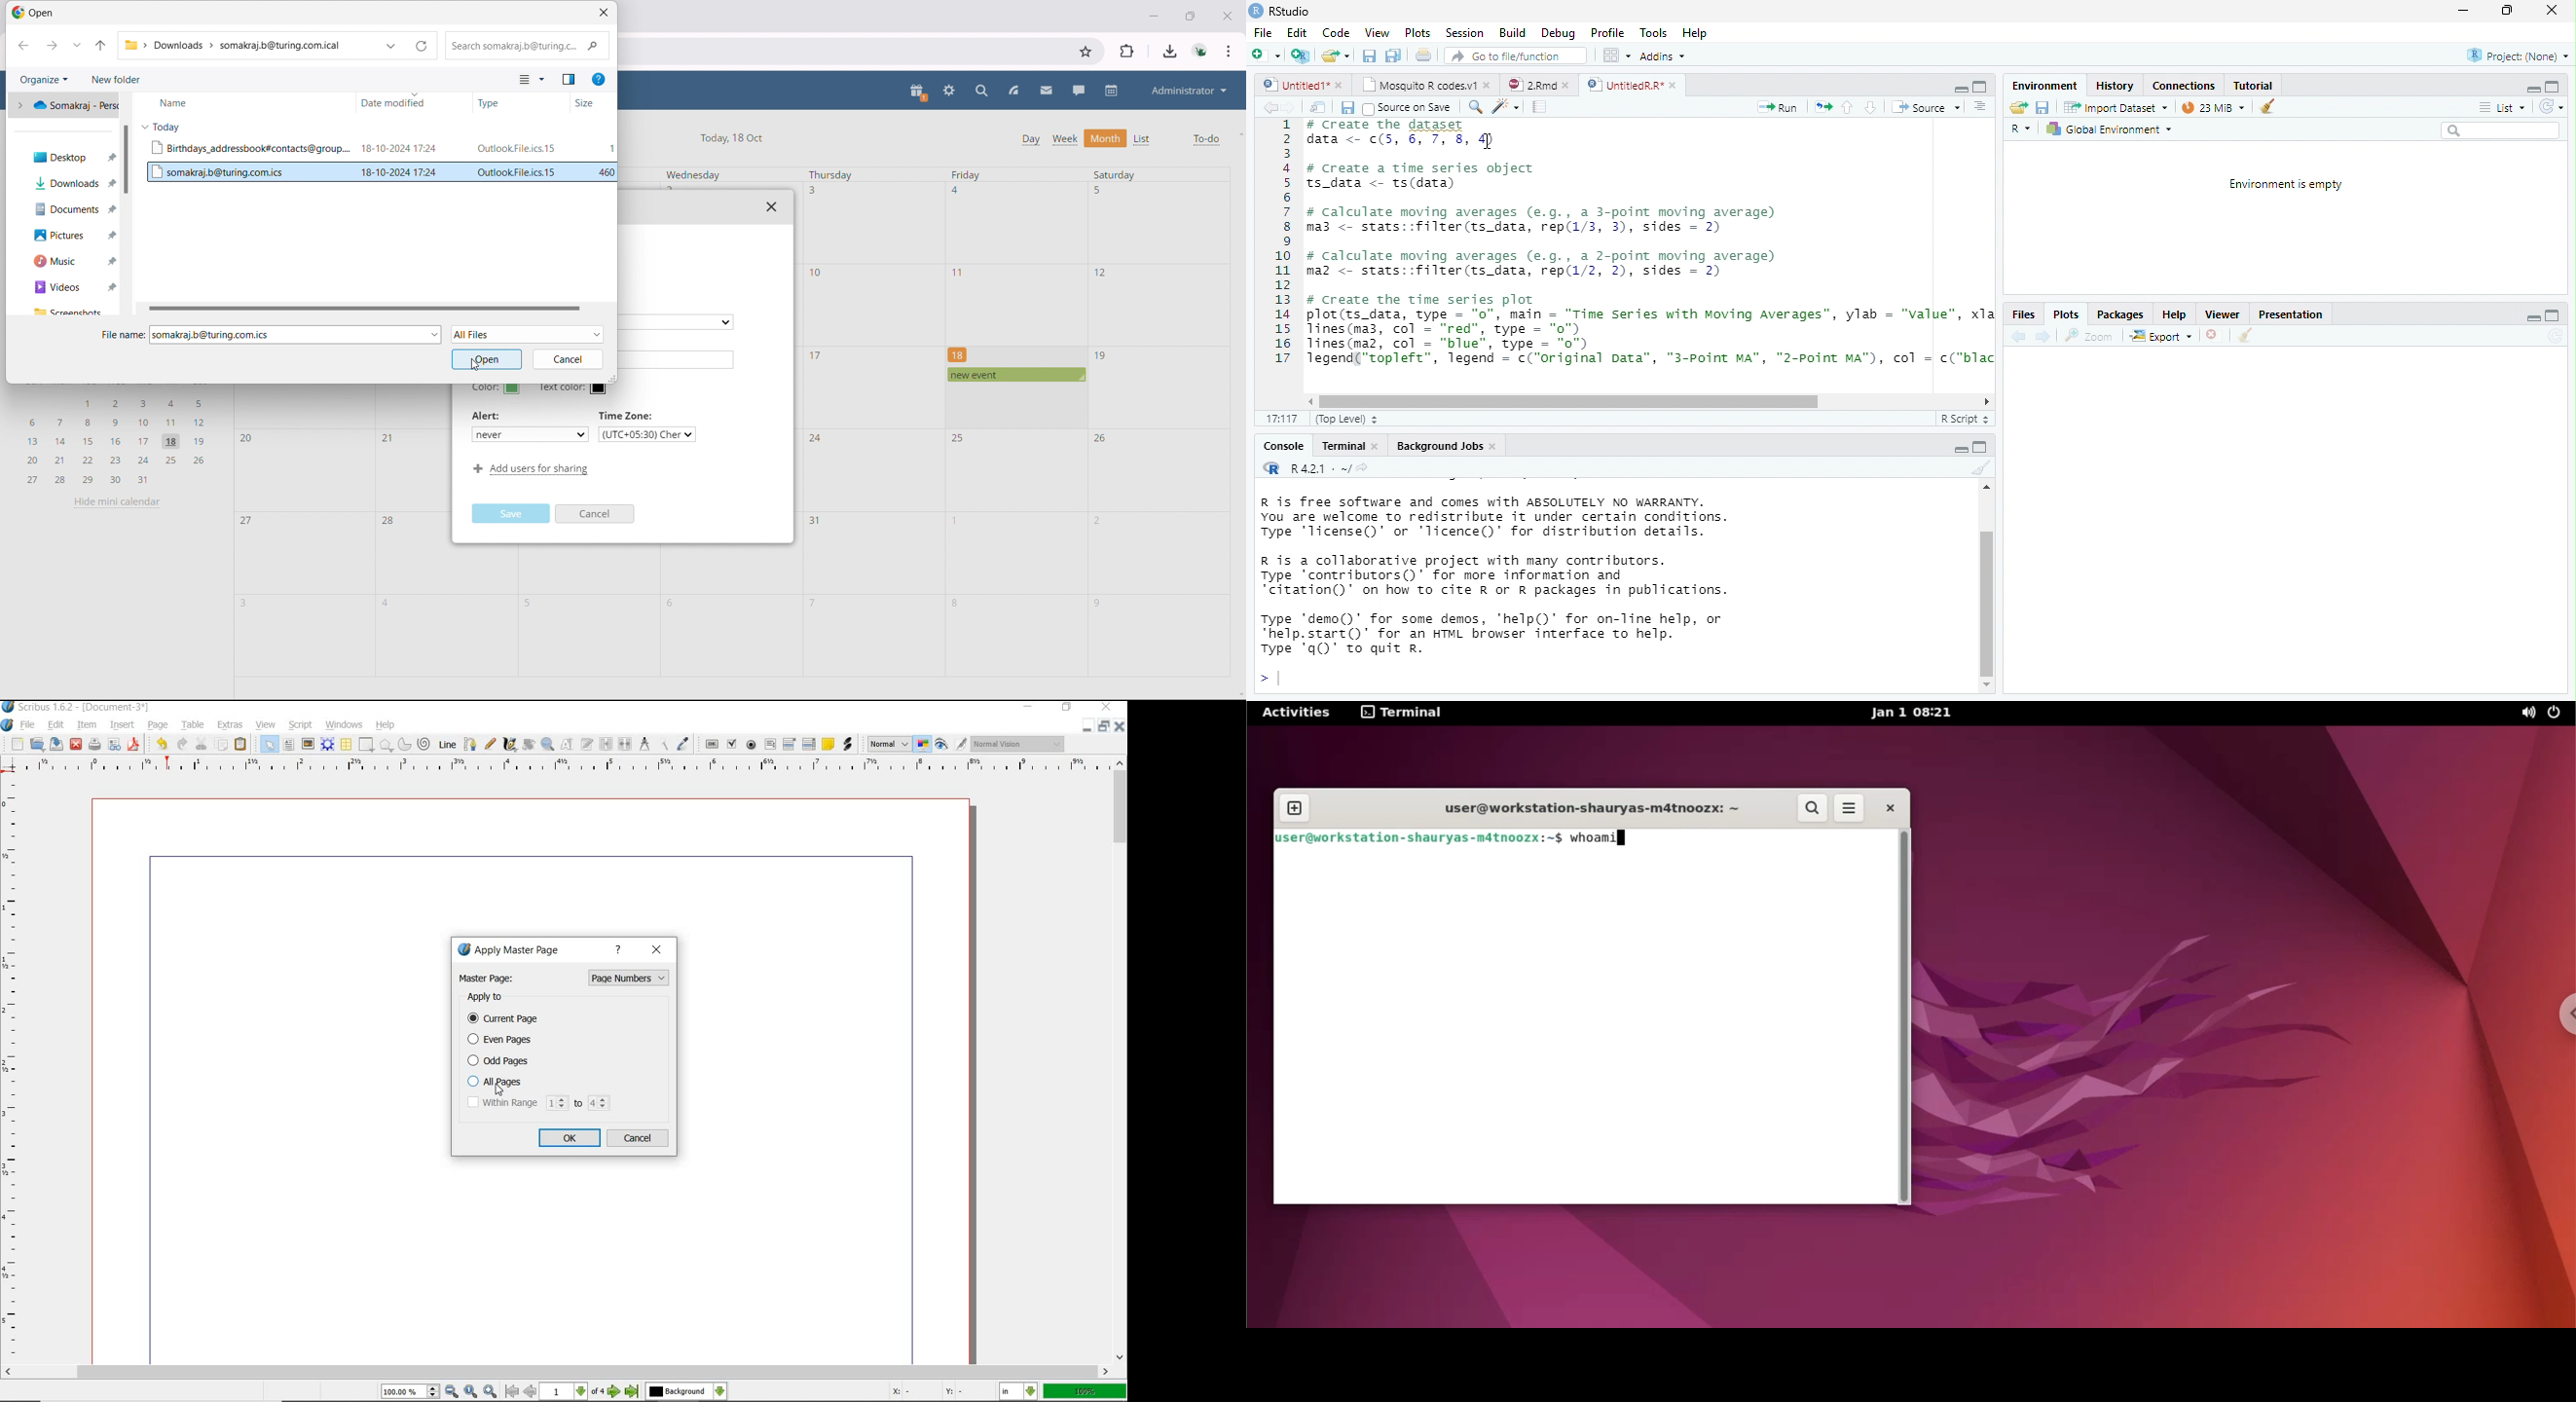 Image resolution: width=2576 pixels, height=1428 pixels. Describe the element at coordinates (732, 743) in the screenshot. I see `pdf check box` at that location.